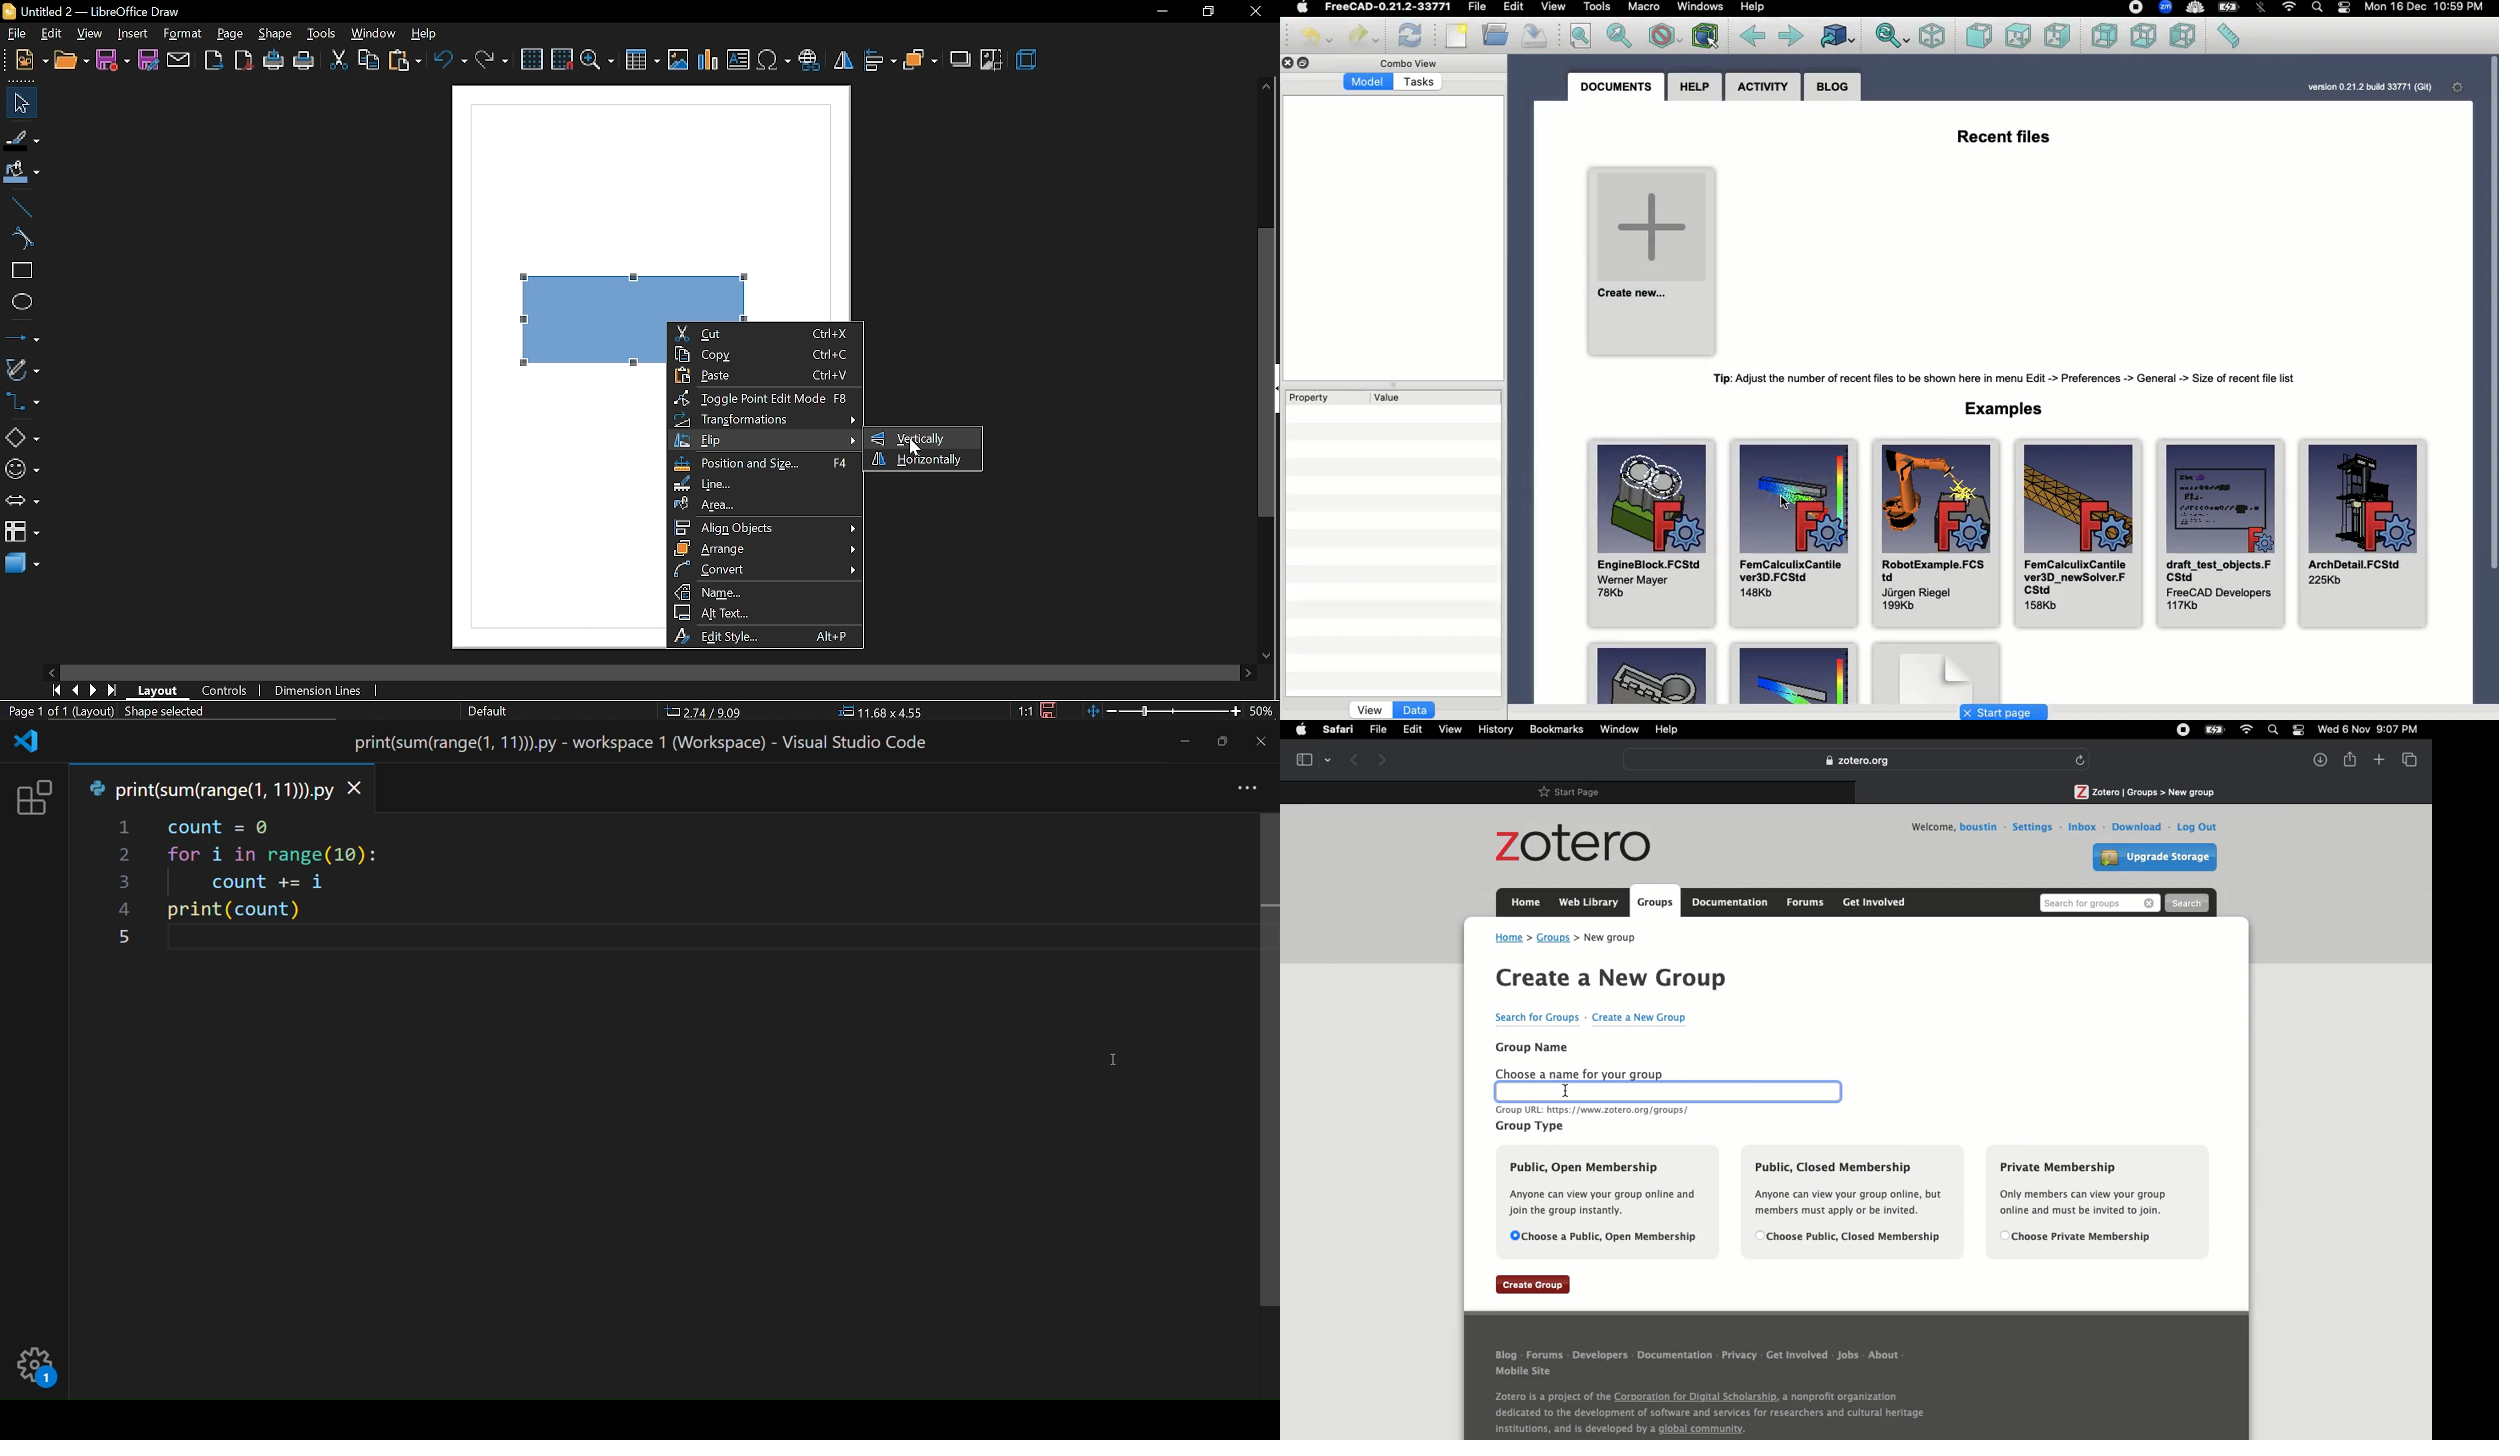  I want to click on View, so click(1453, 730).